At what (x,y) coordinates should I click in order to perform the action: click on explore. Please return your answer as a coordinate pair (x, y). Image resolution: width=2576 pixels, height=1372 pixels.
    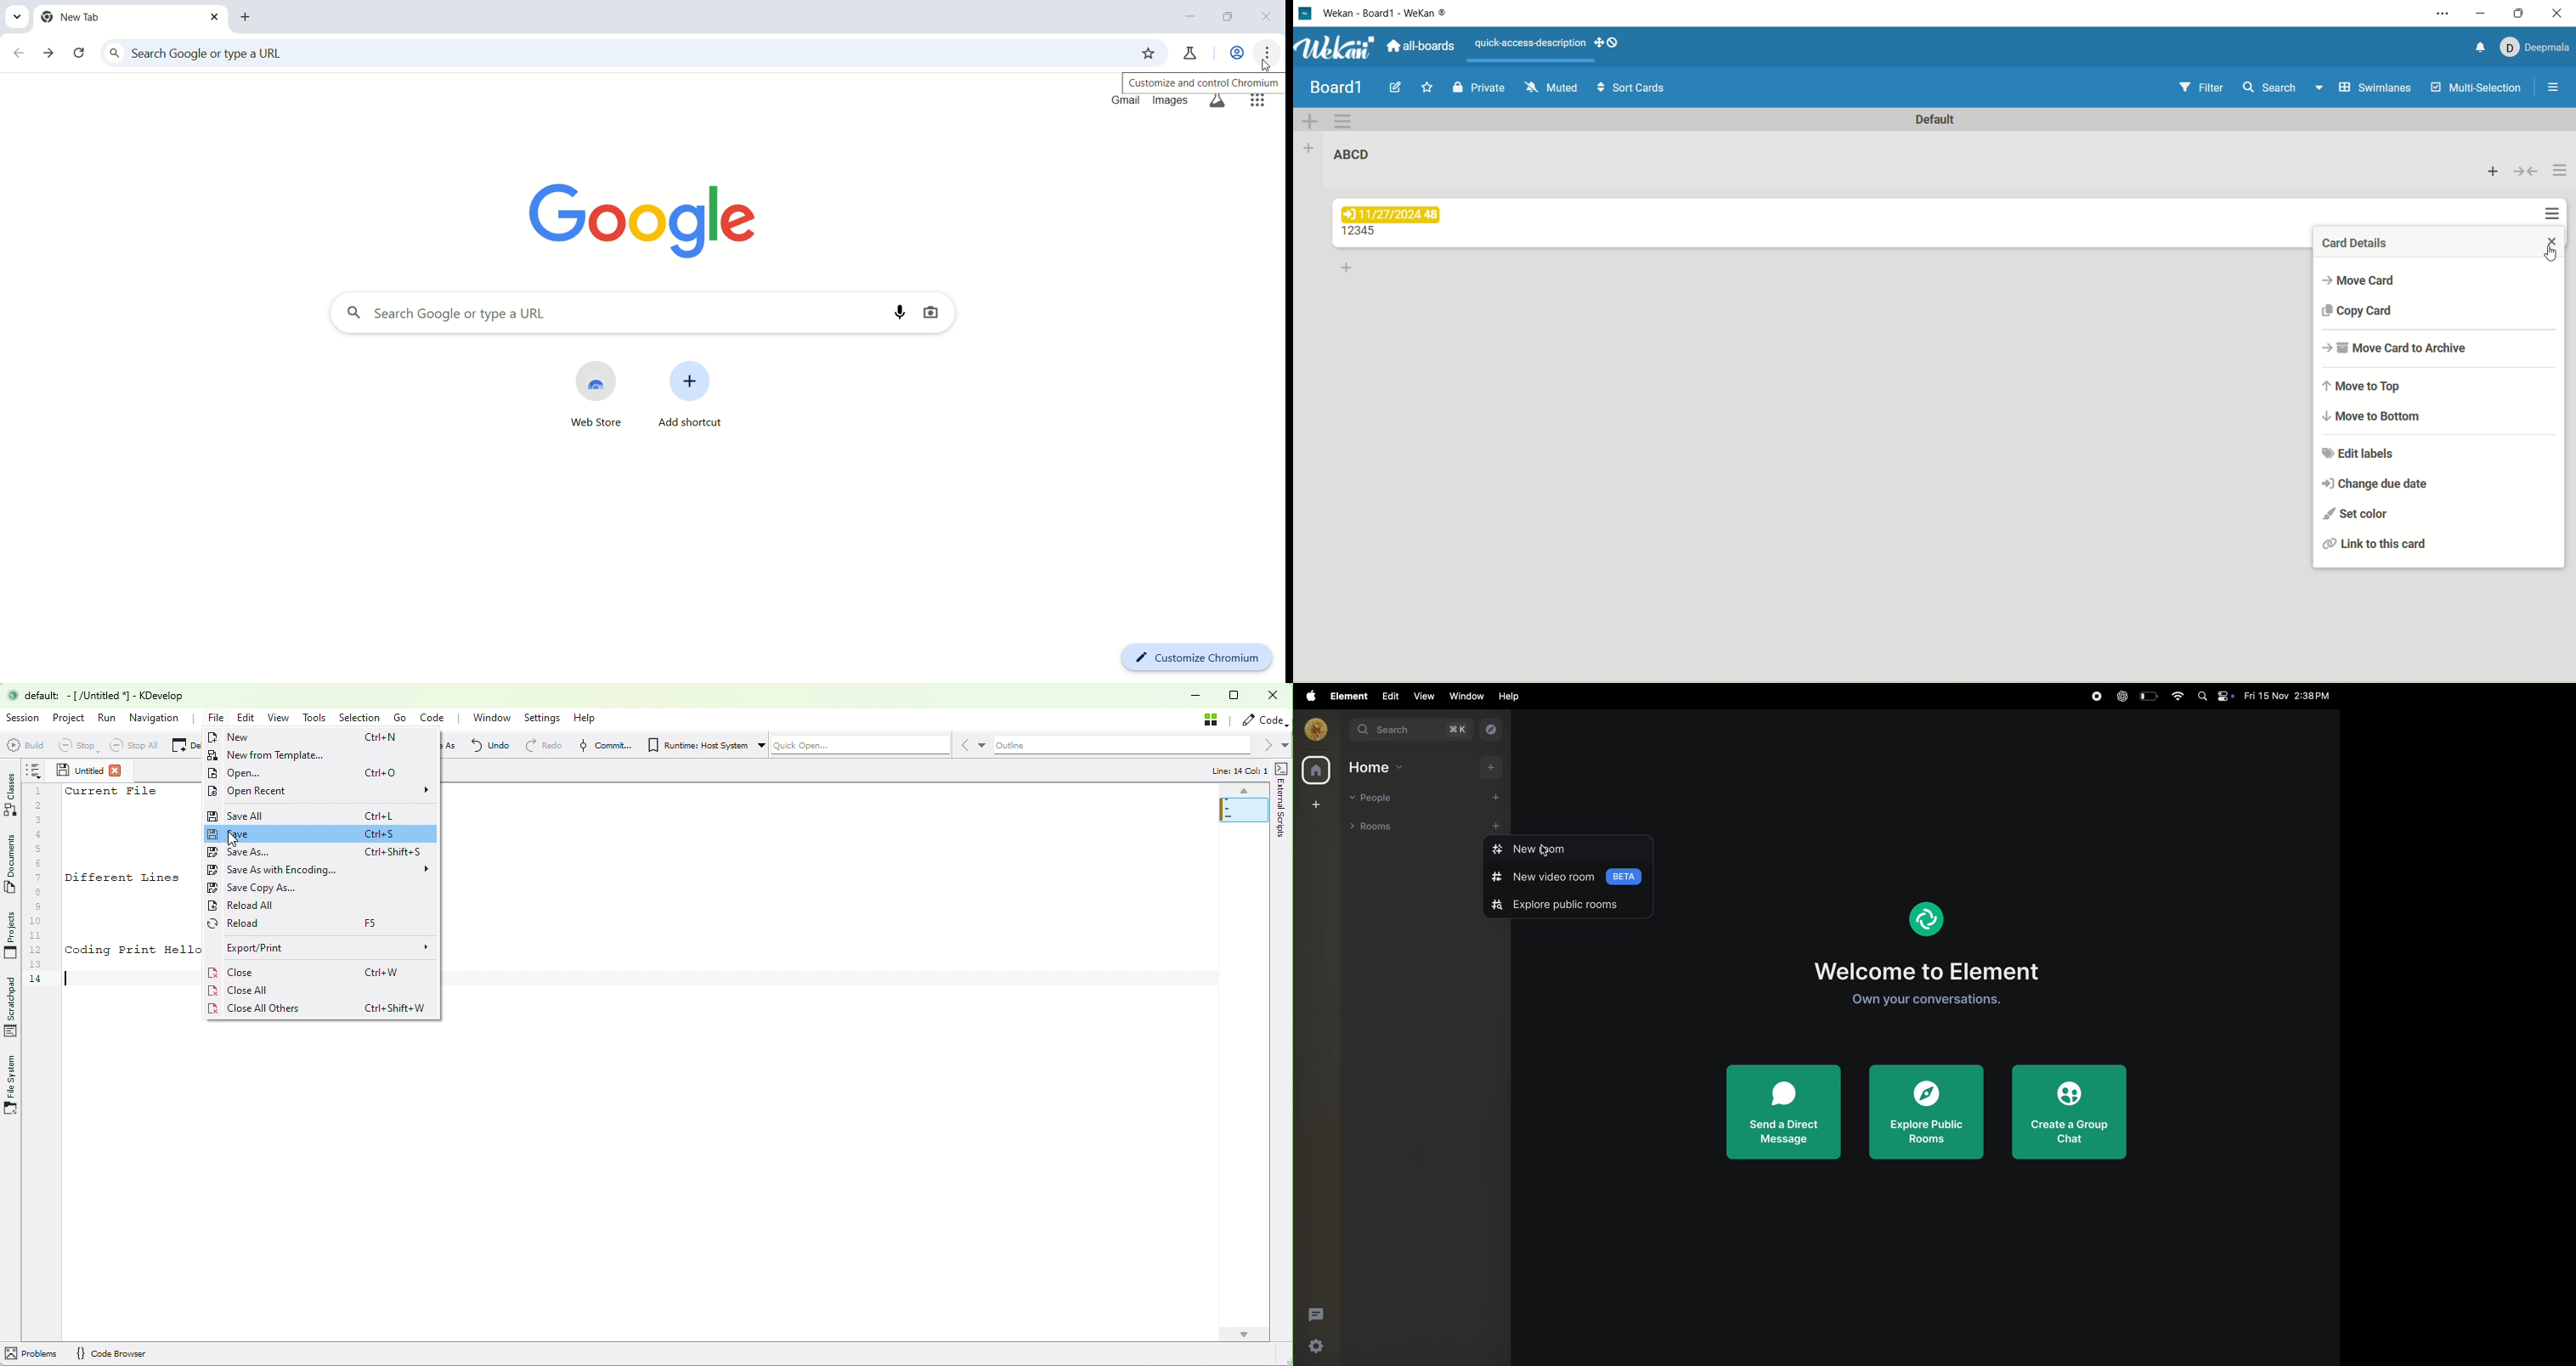
    Looking at the image, I should click on (1489, 730).